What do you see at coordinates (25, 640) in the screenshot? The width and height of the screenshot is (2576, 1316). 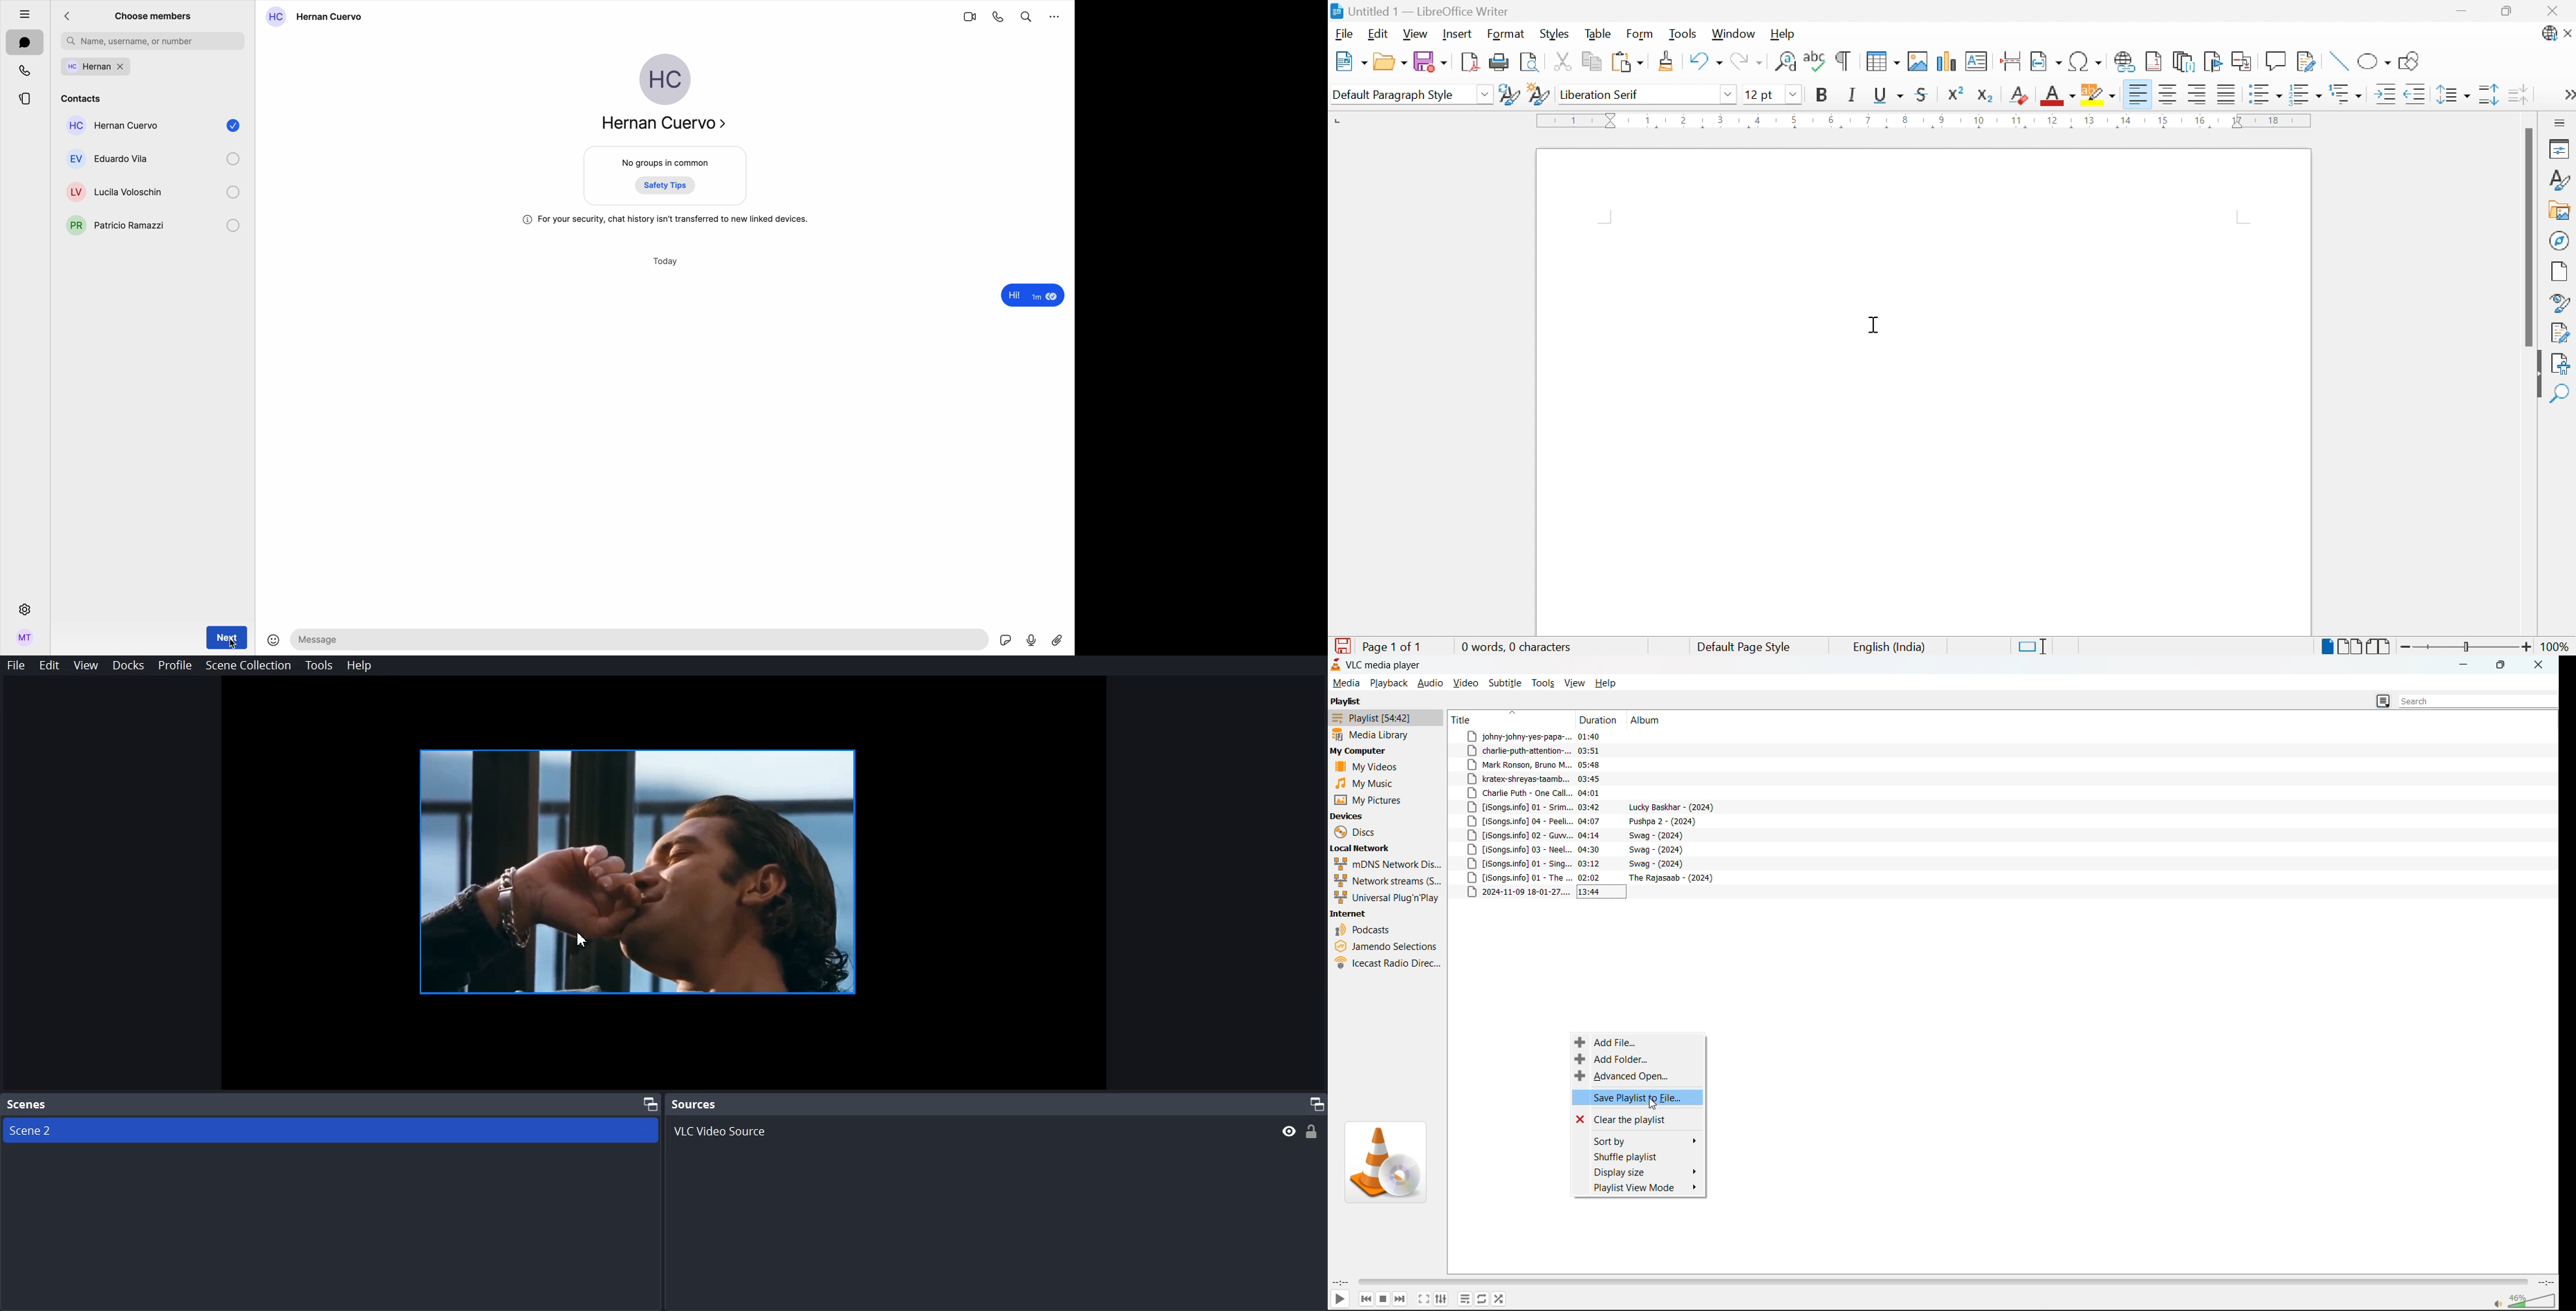 I see `profile` at bounding box center [25, 640].